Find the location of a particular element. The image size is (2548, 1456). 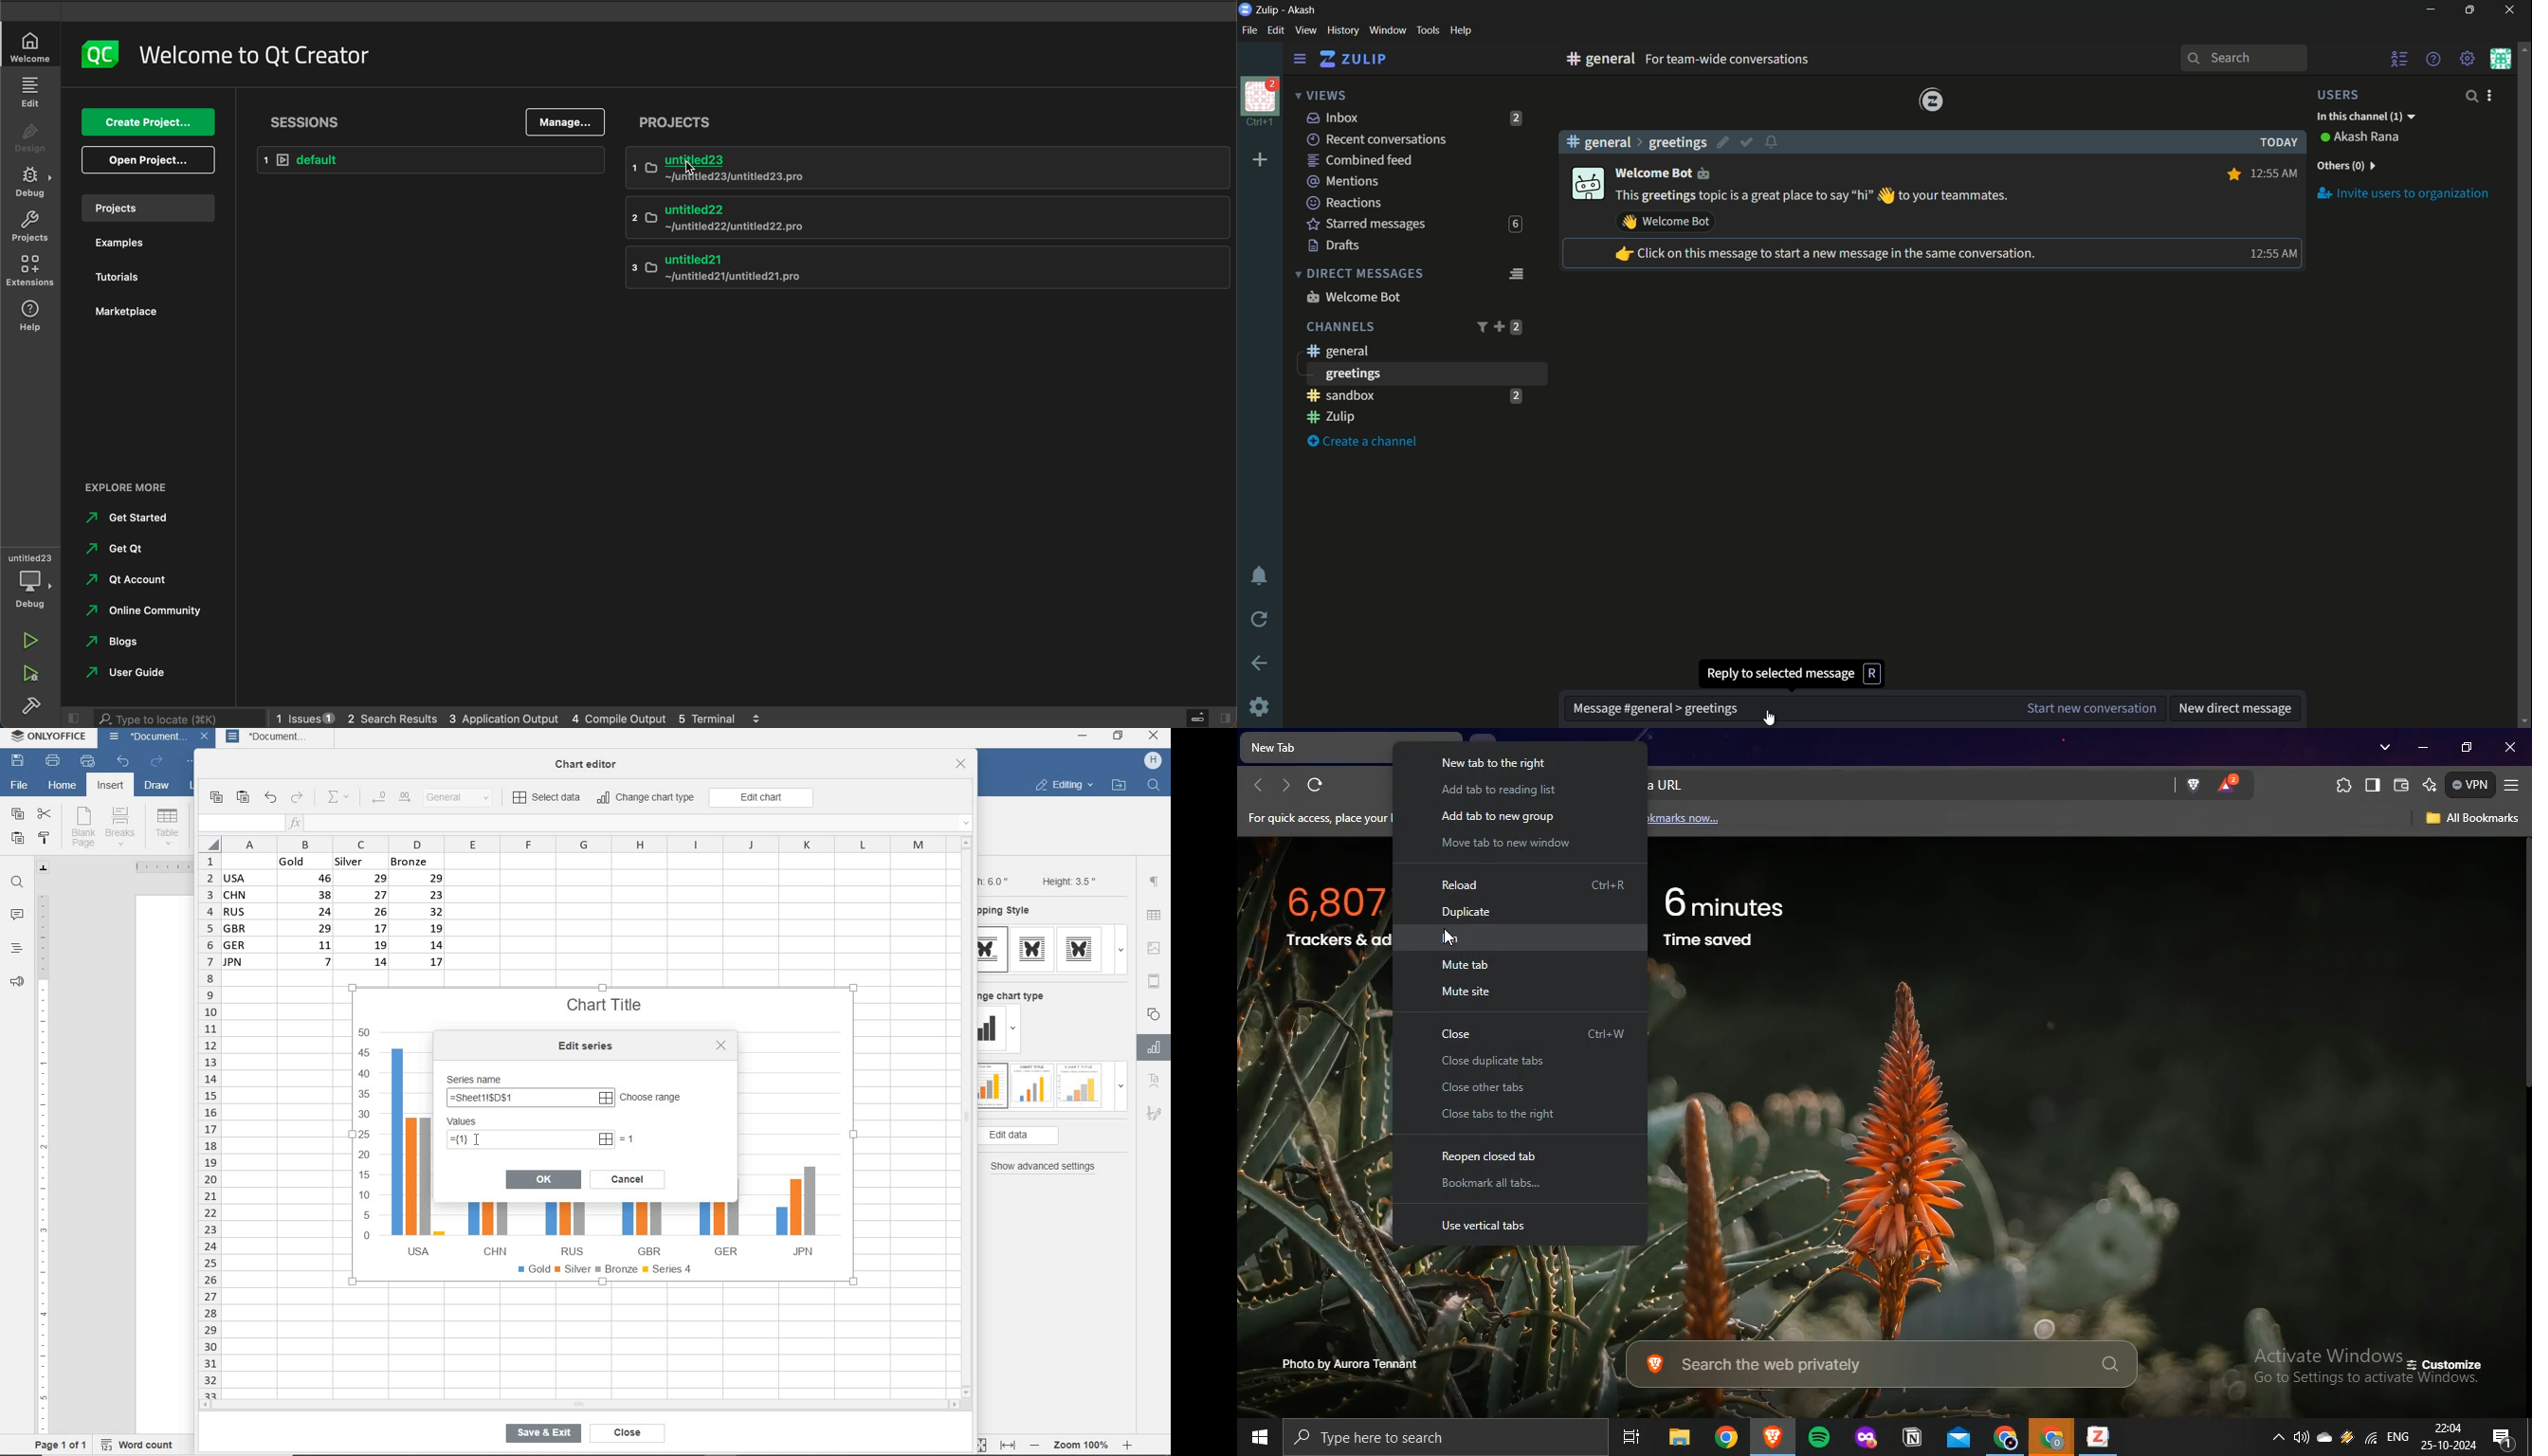

ruler is located at coordinates (157, 867).